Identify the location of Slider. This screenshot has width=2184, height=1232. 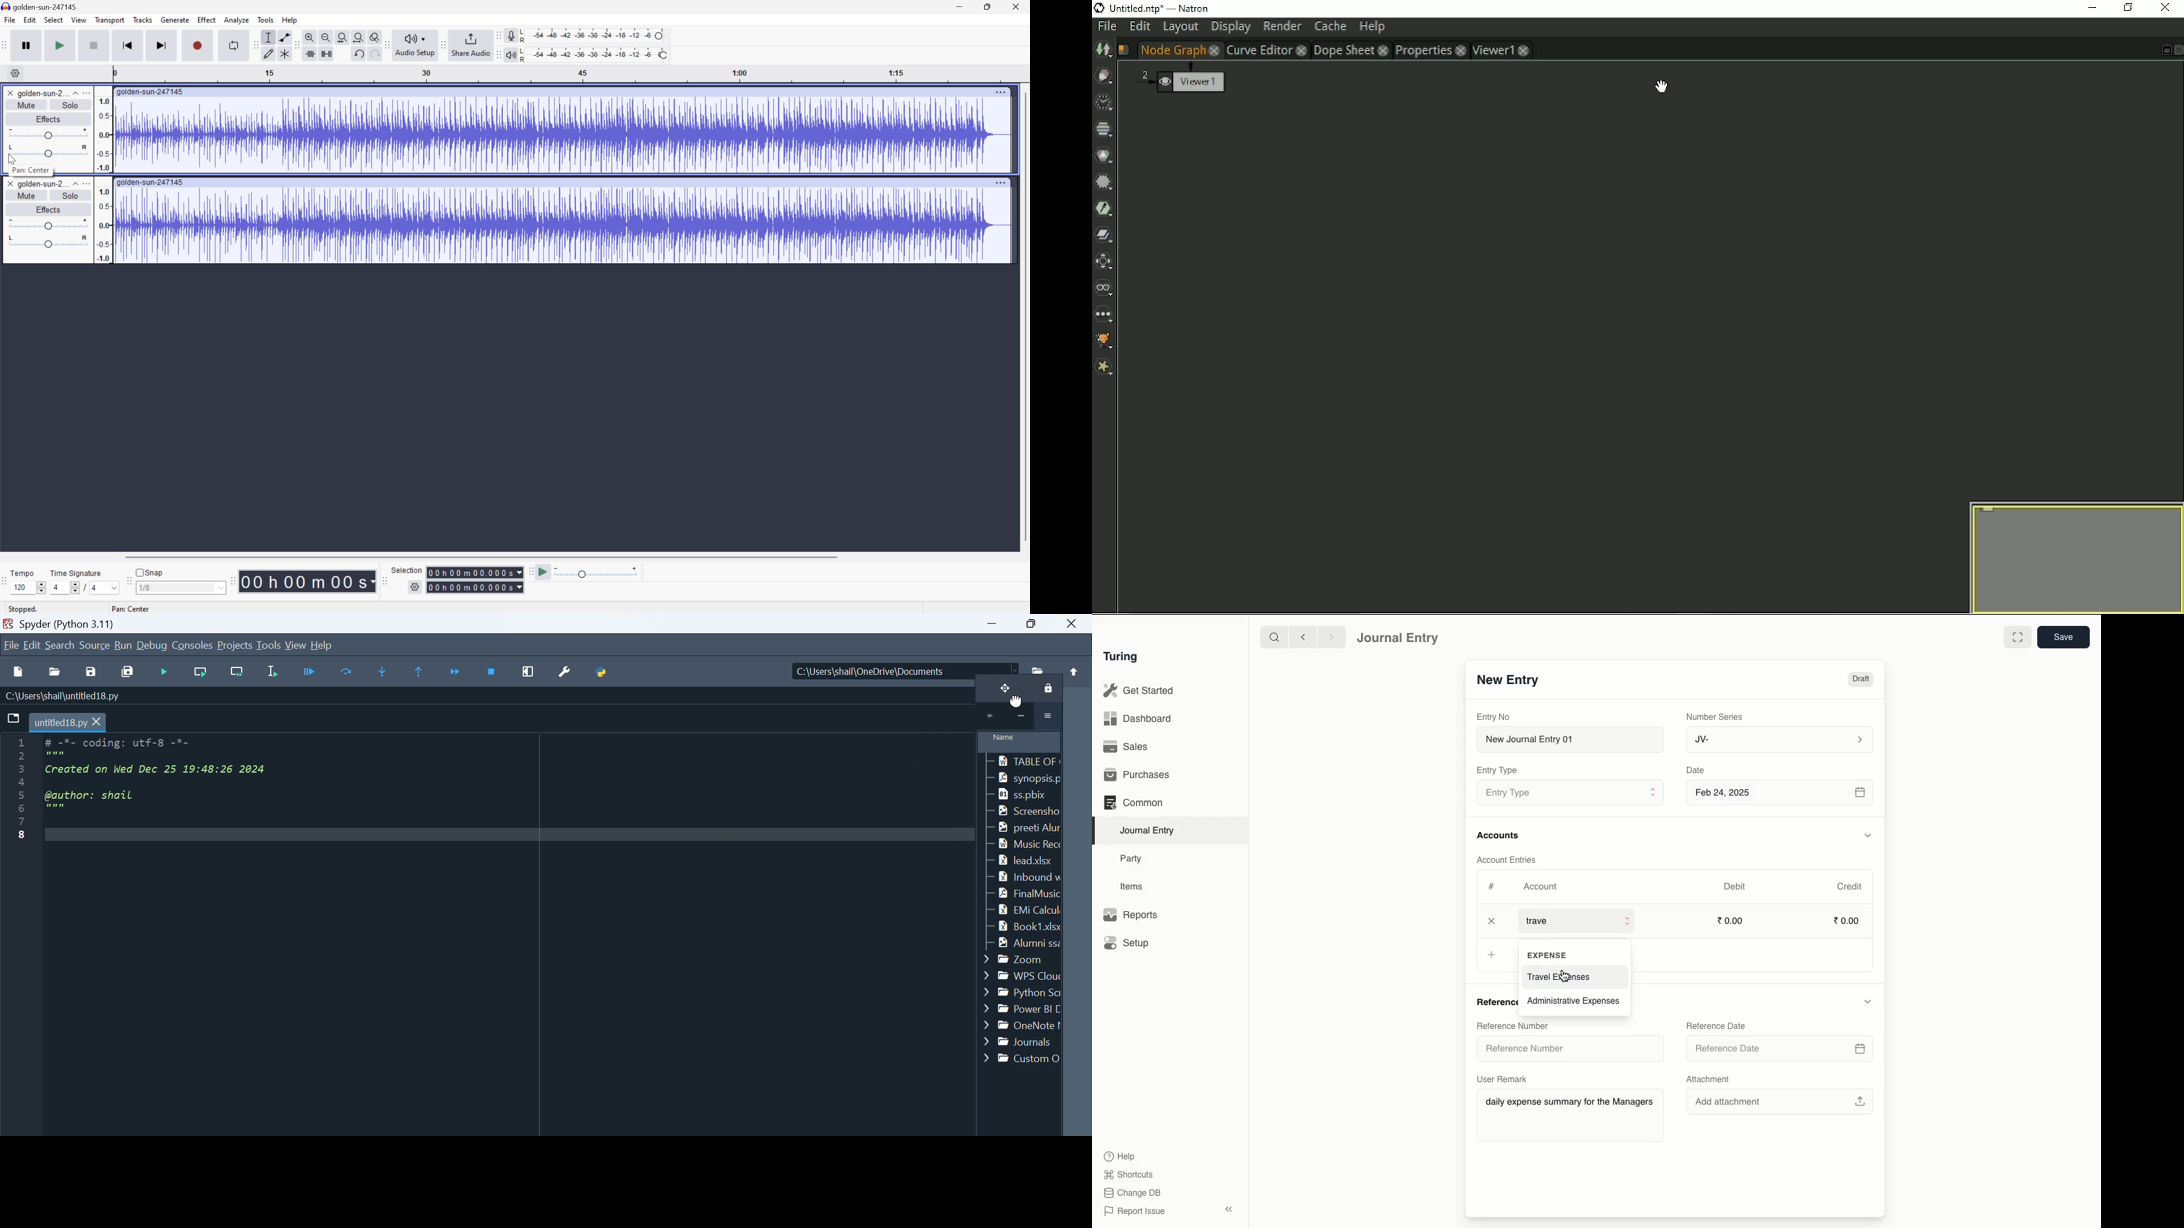
(49, 224).